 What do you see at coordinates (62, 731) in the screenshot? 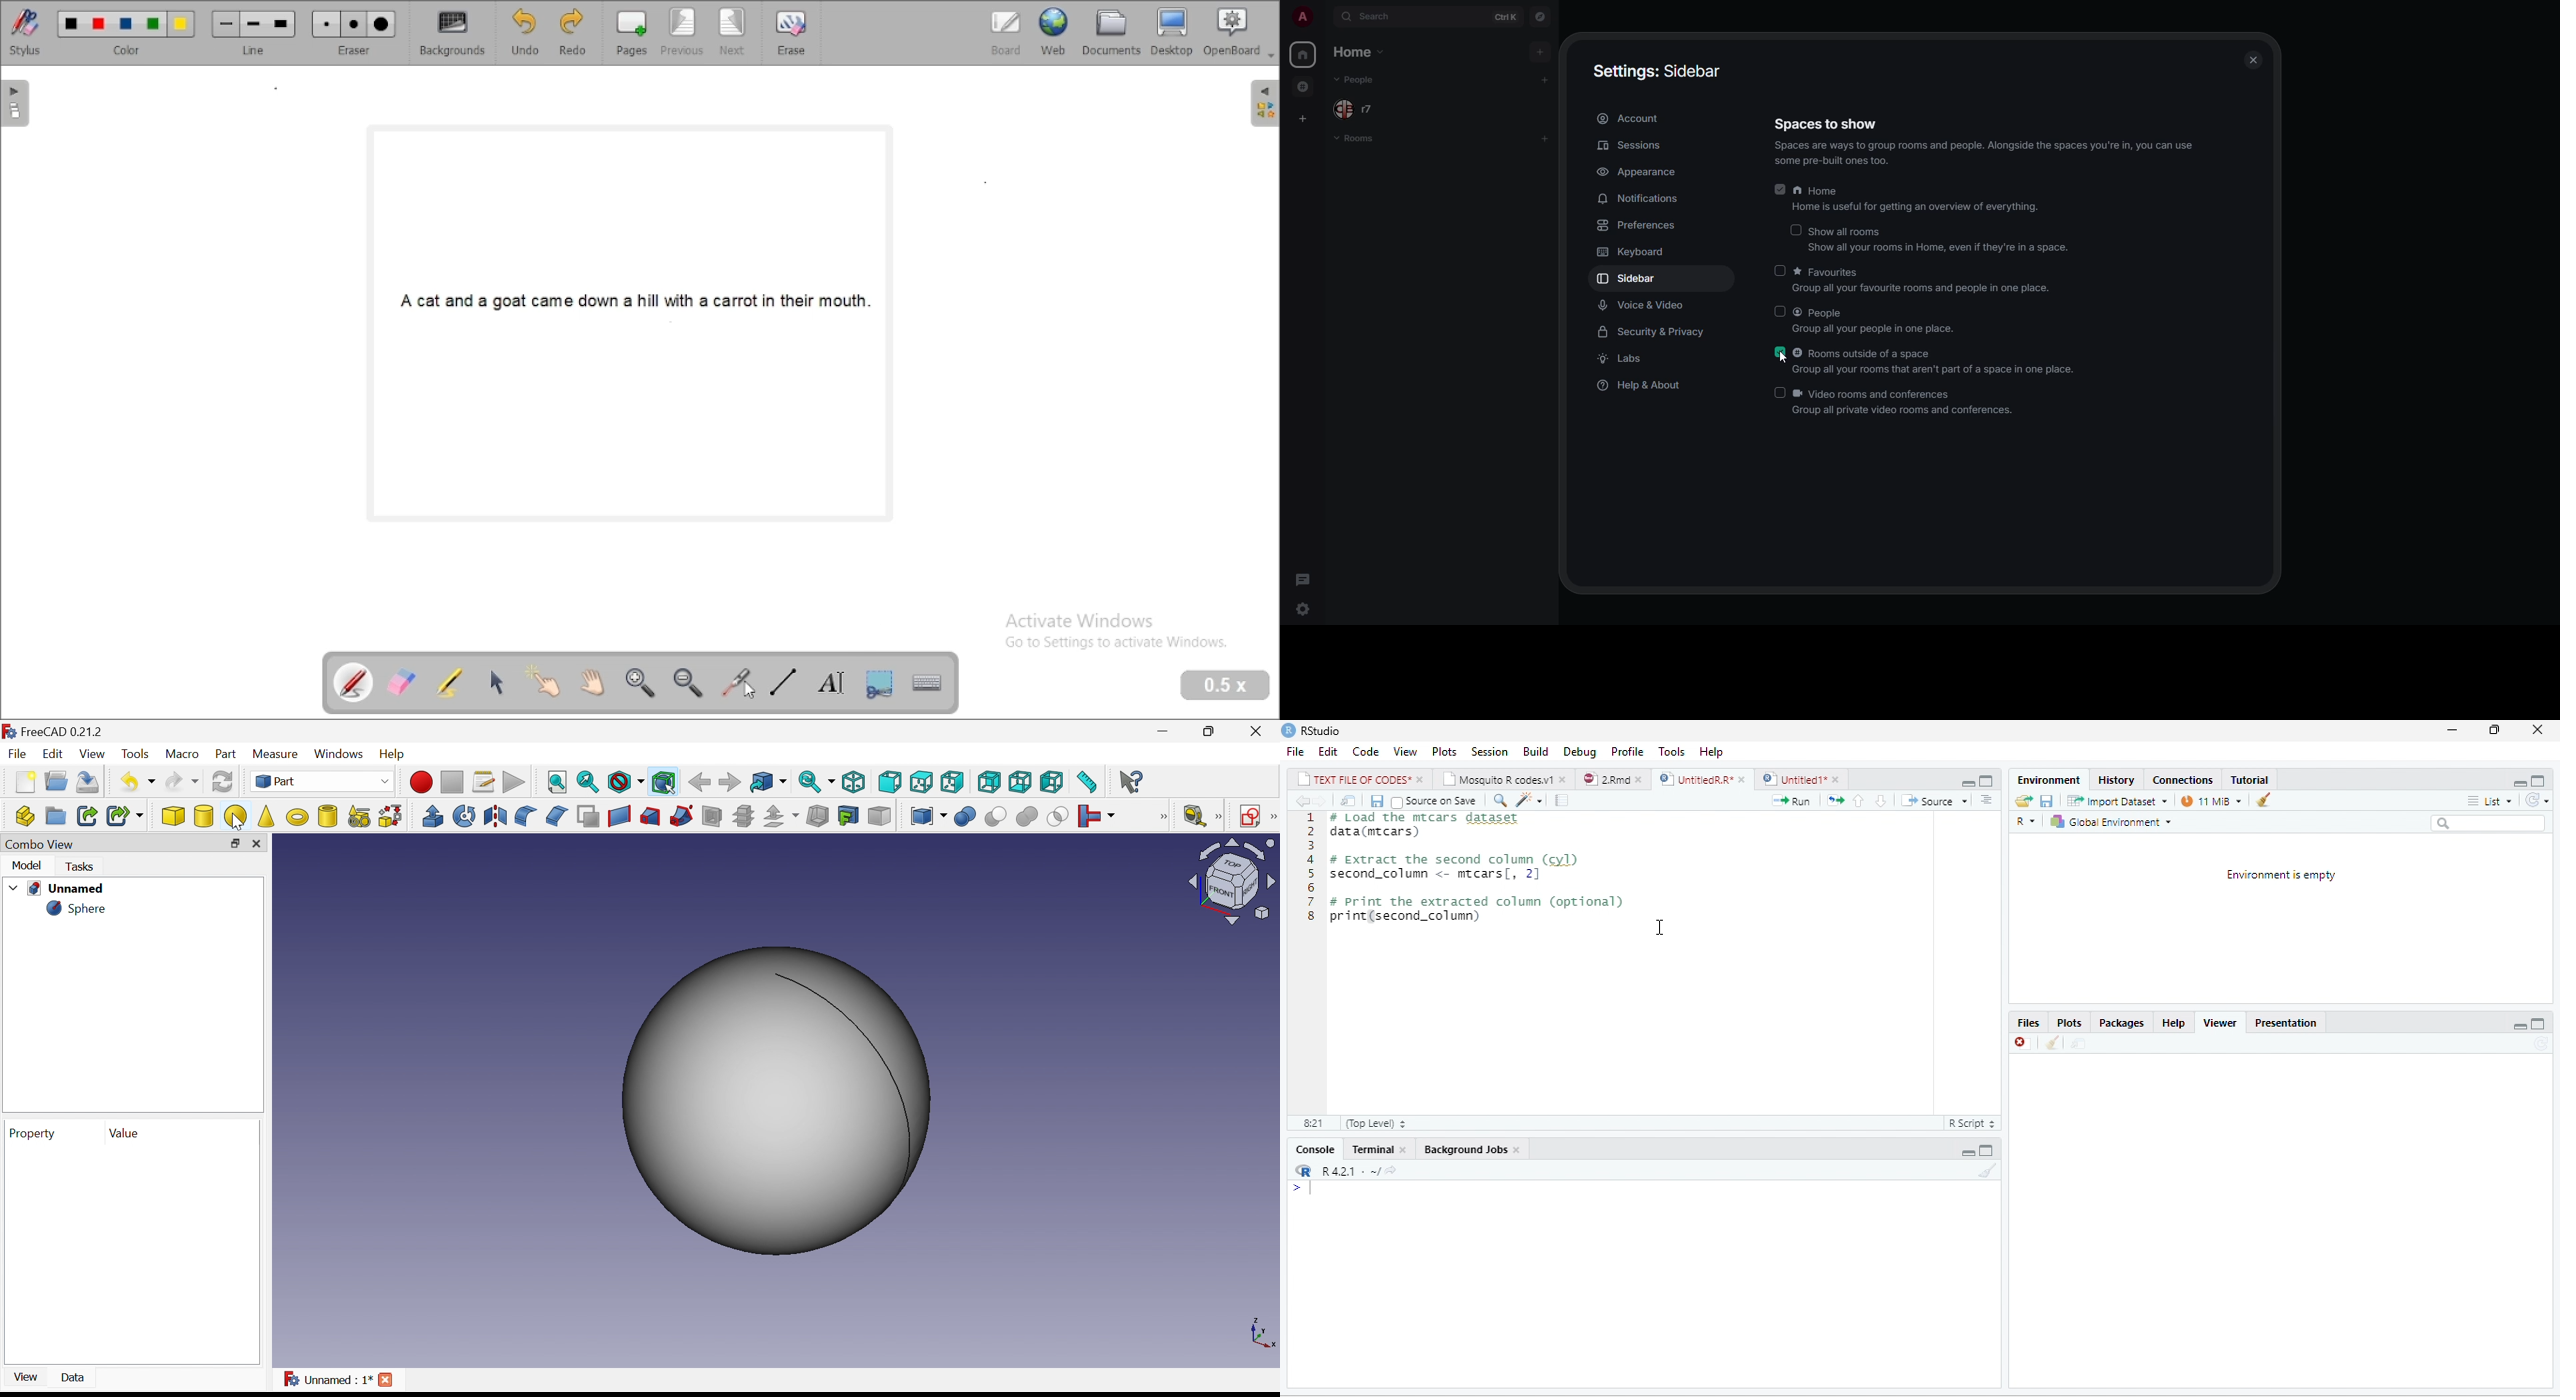
I see `FreeCAD 0.21.2` at bounding box center [62, 731].